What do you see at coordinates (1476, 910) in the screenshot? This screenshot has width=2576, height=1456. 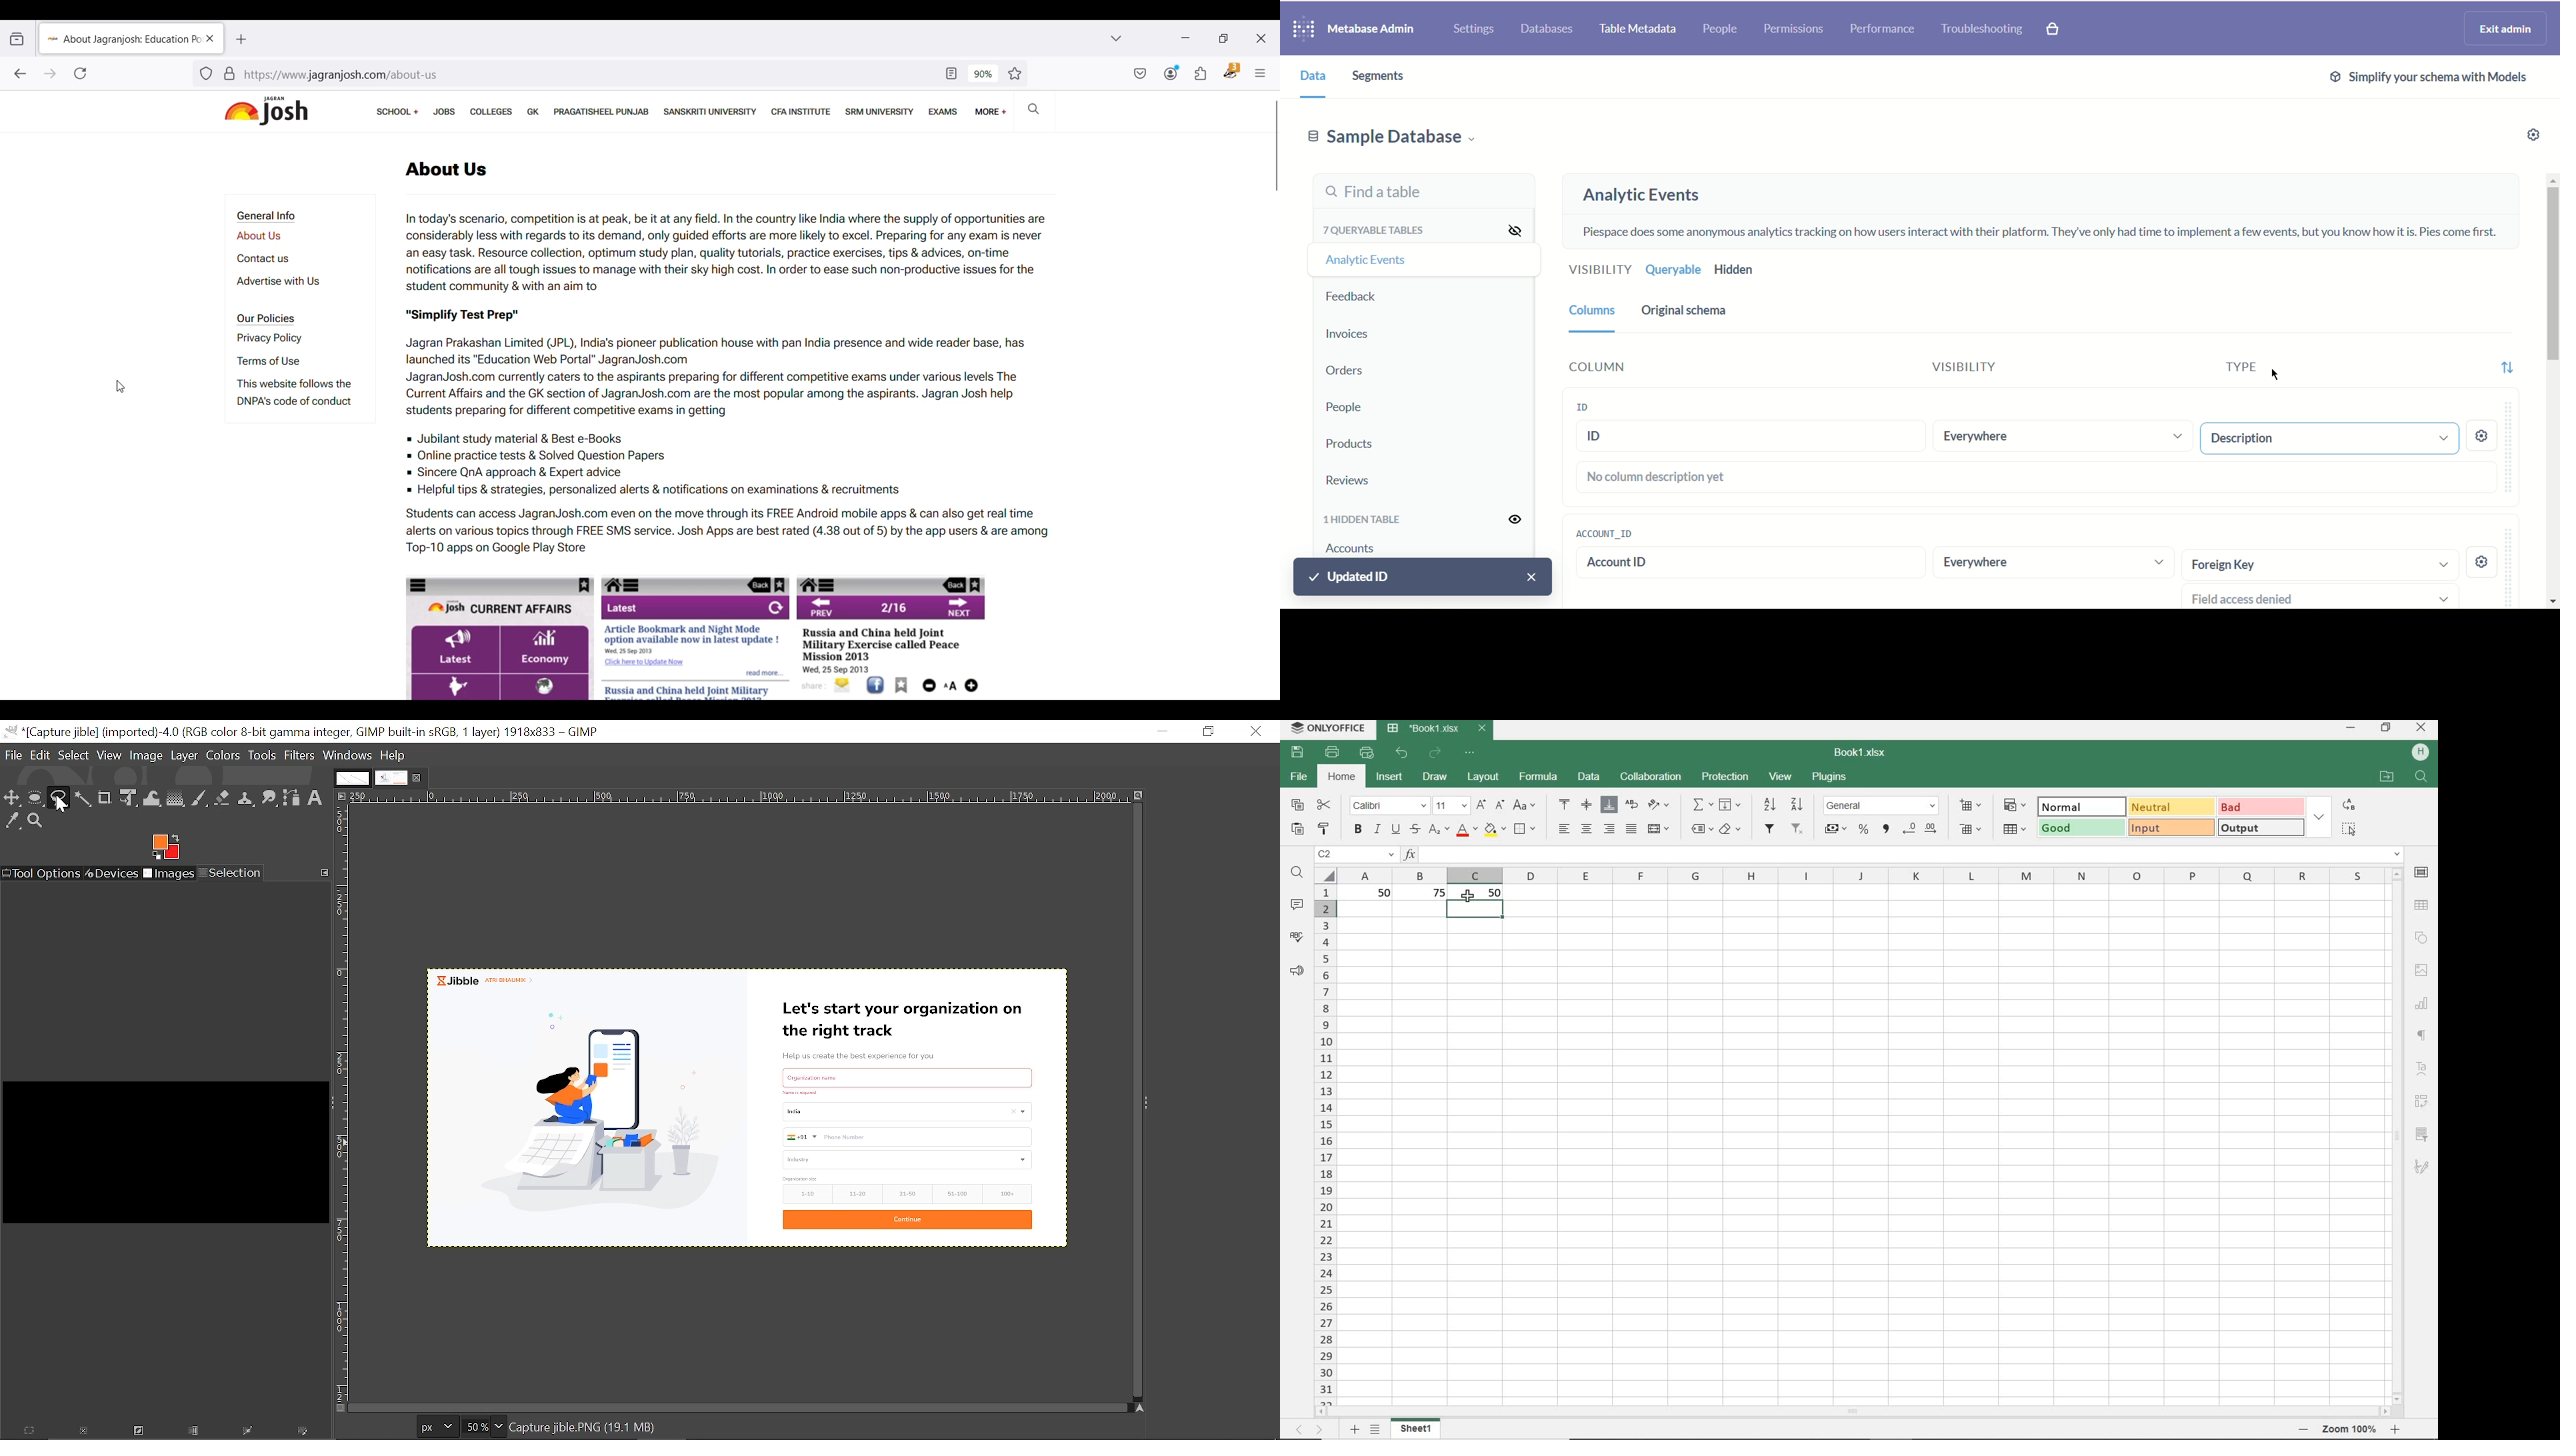 I see `selected cell` at bounding box center [1476, 910].